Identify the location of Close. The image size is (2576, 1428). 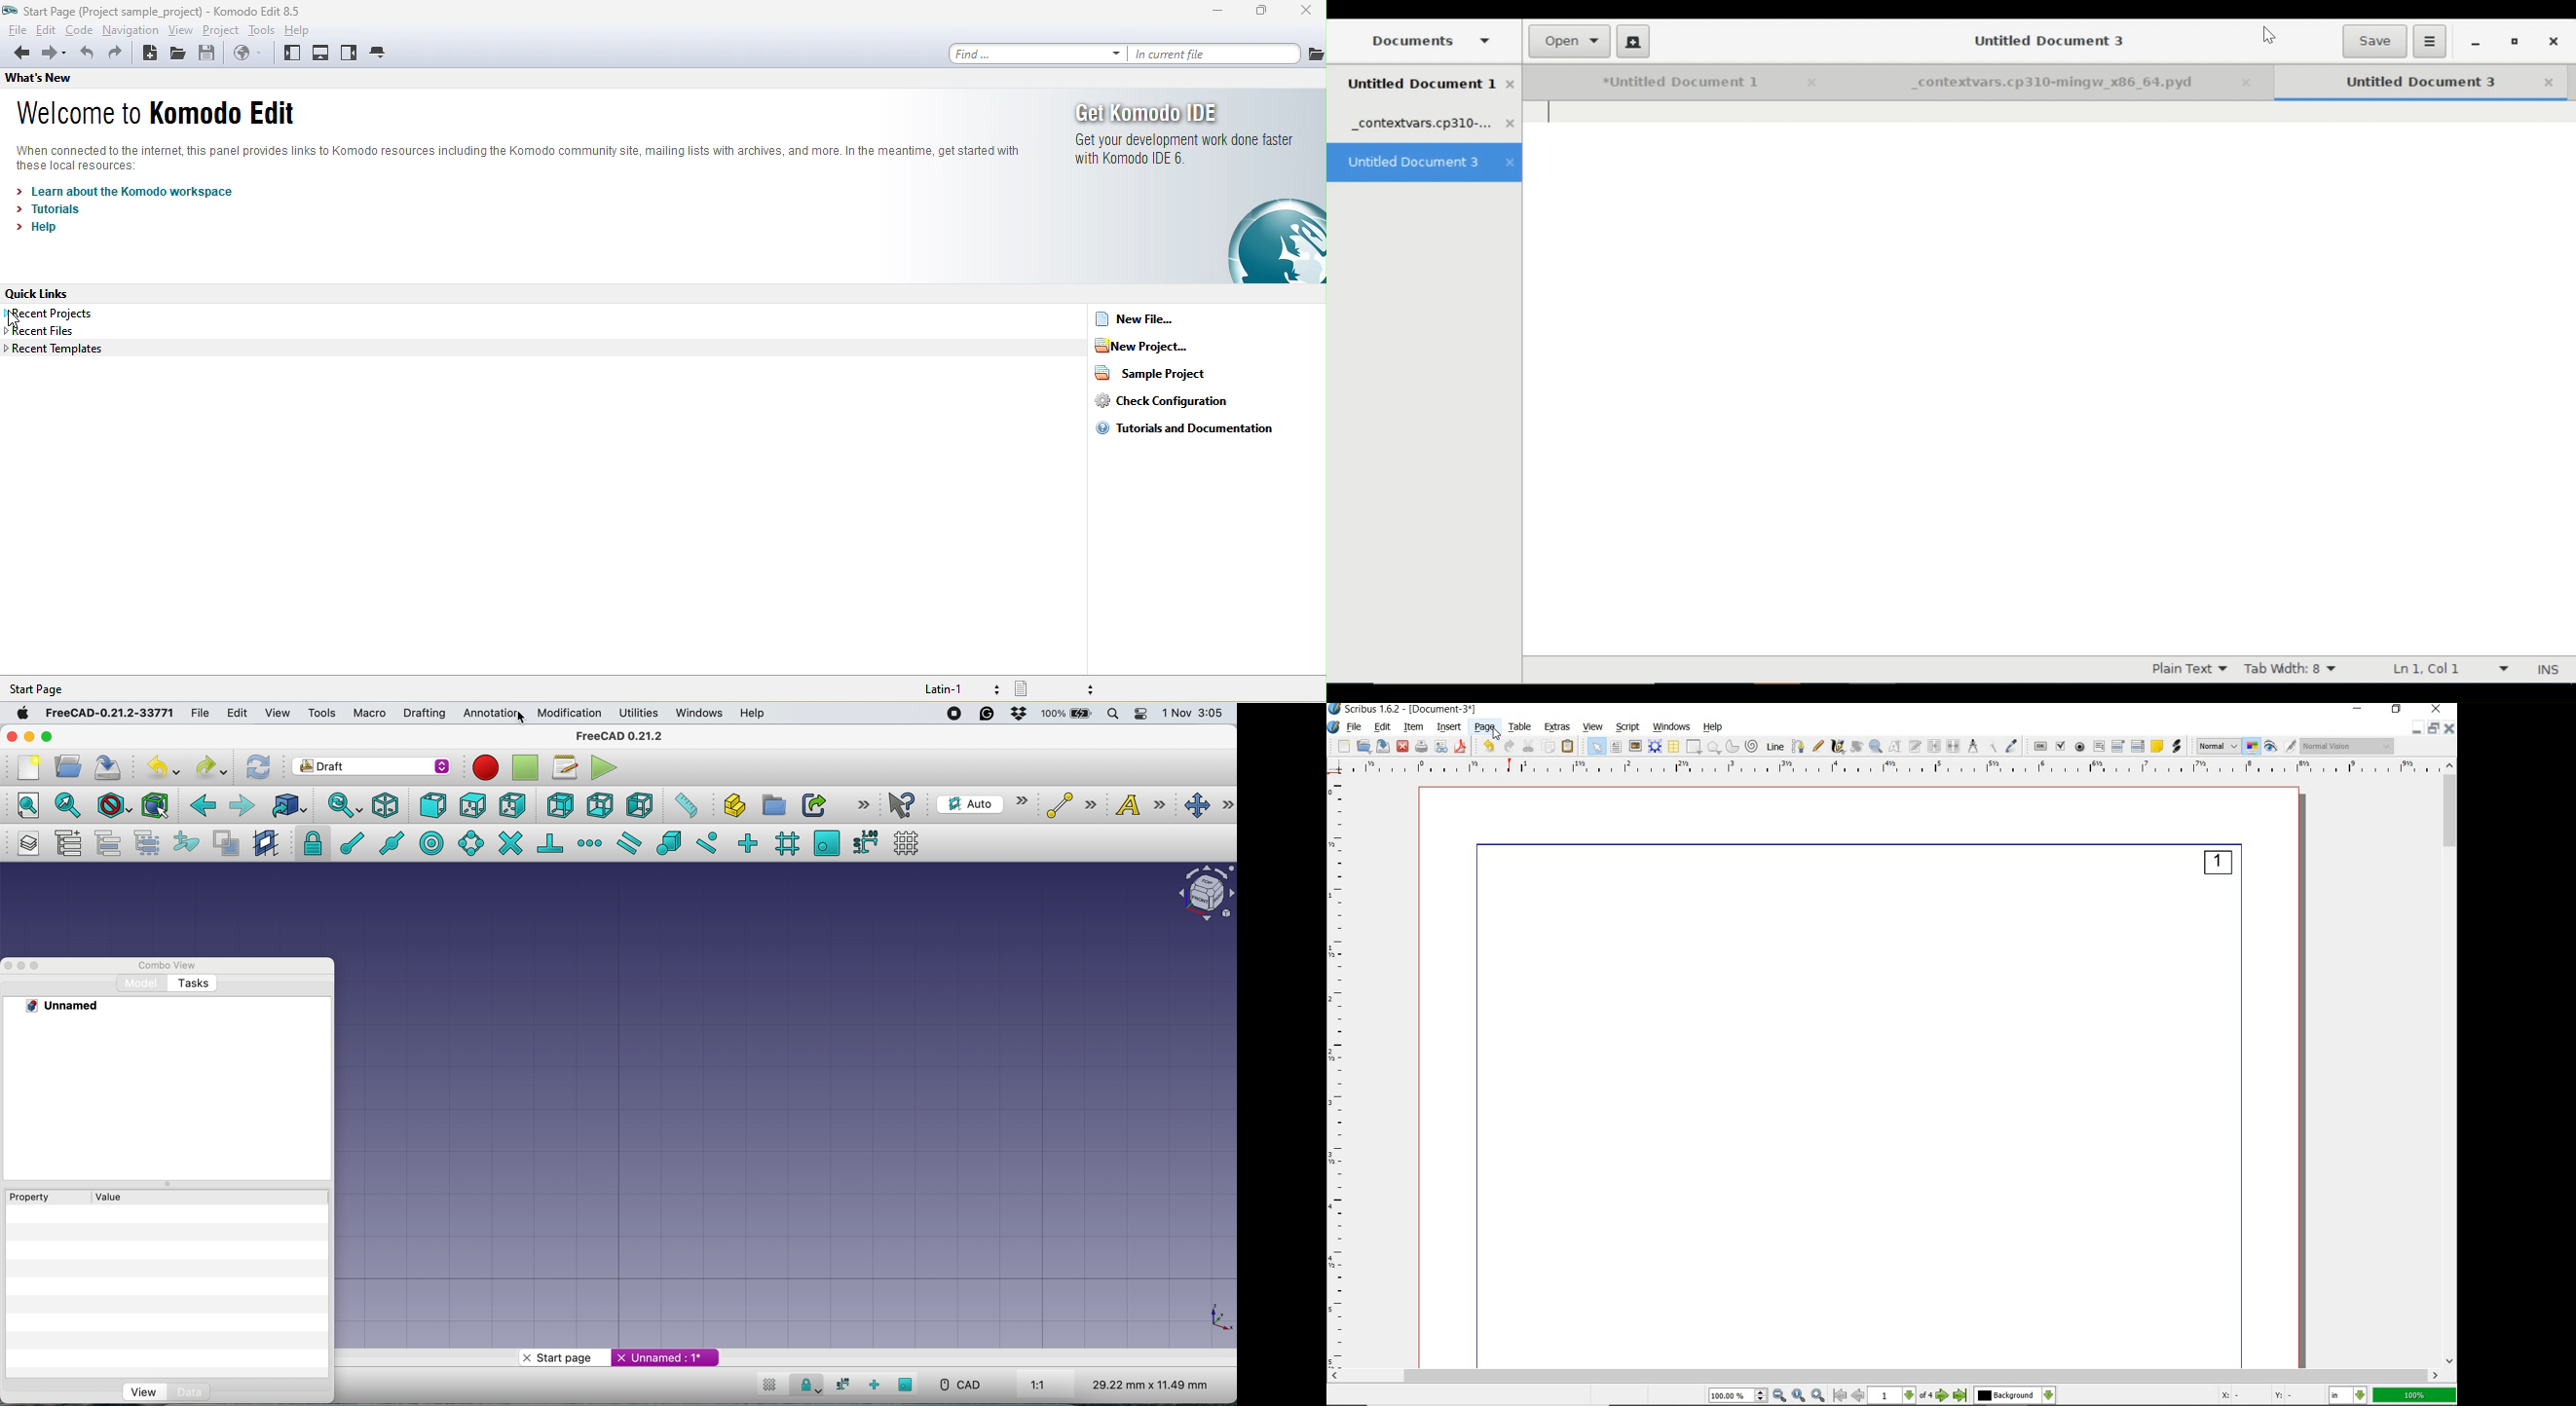
(2552, 42).